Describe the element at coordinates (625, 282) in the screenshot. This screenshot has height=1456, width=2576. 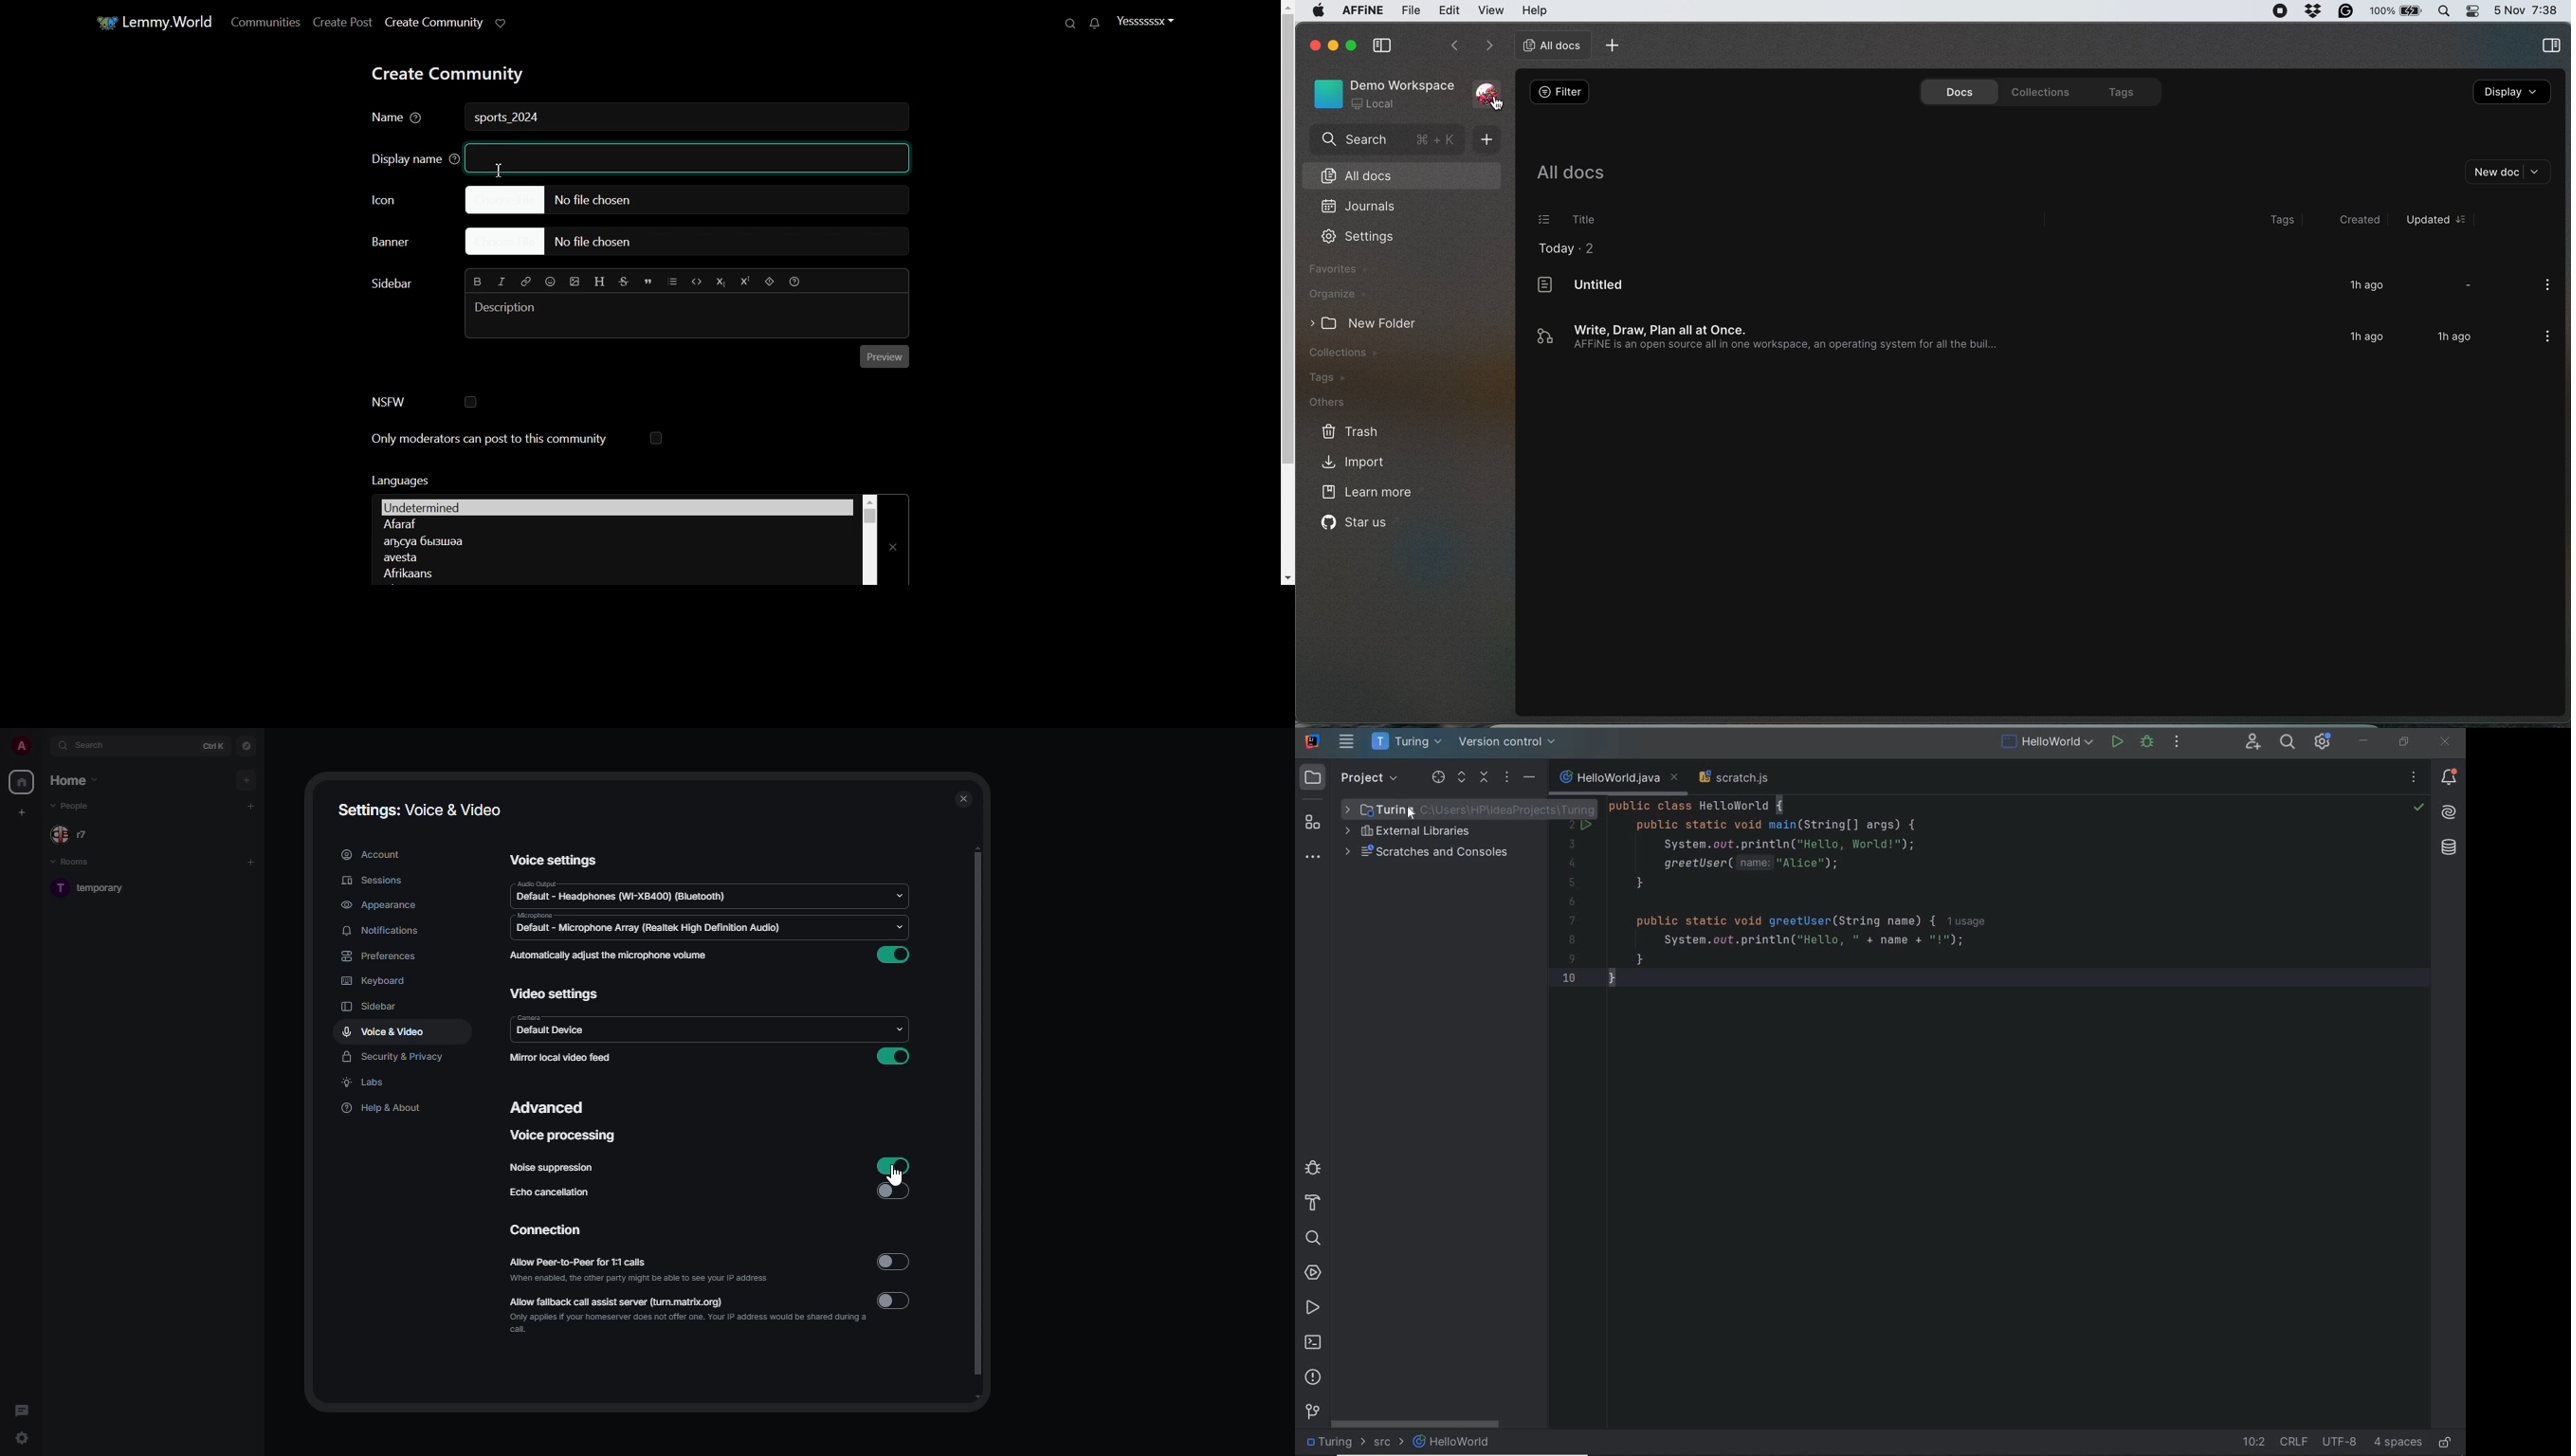
I see `Strikethrough` at that location.